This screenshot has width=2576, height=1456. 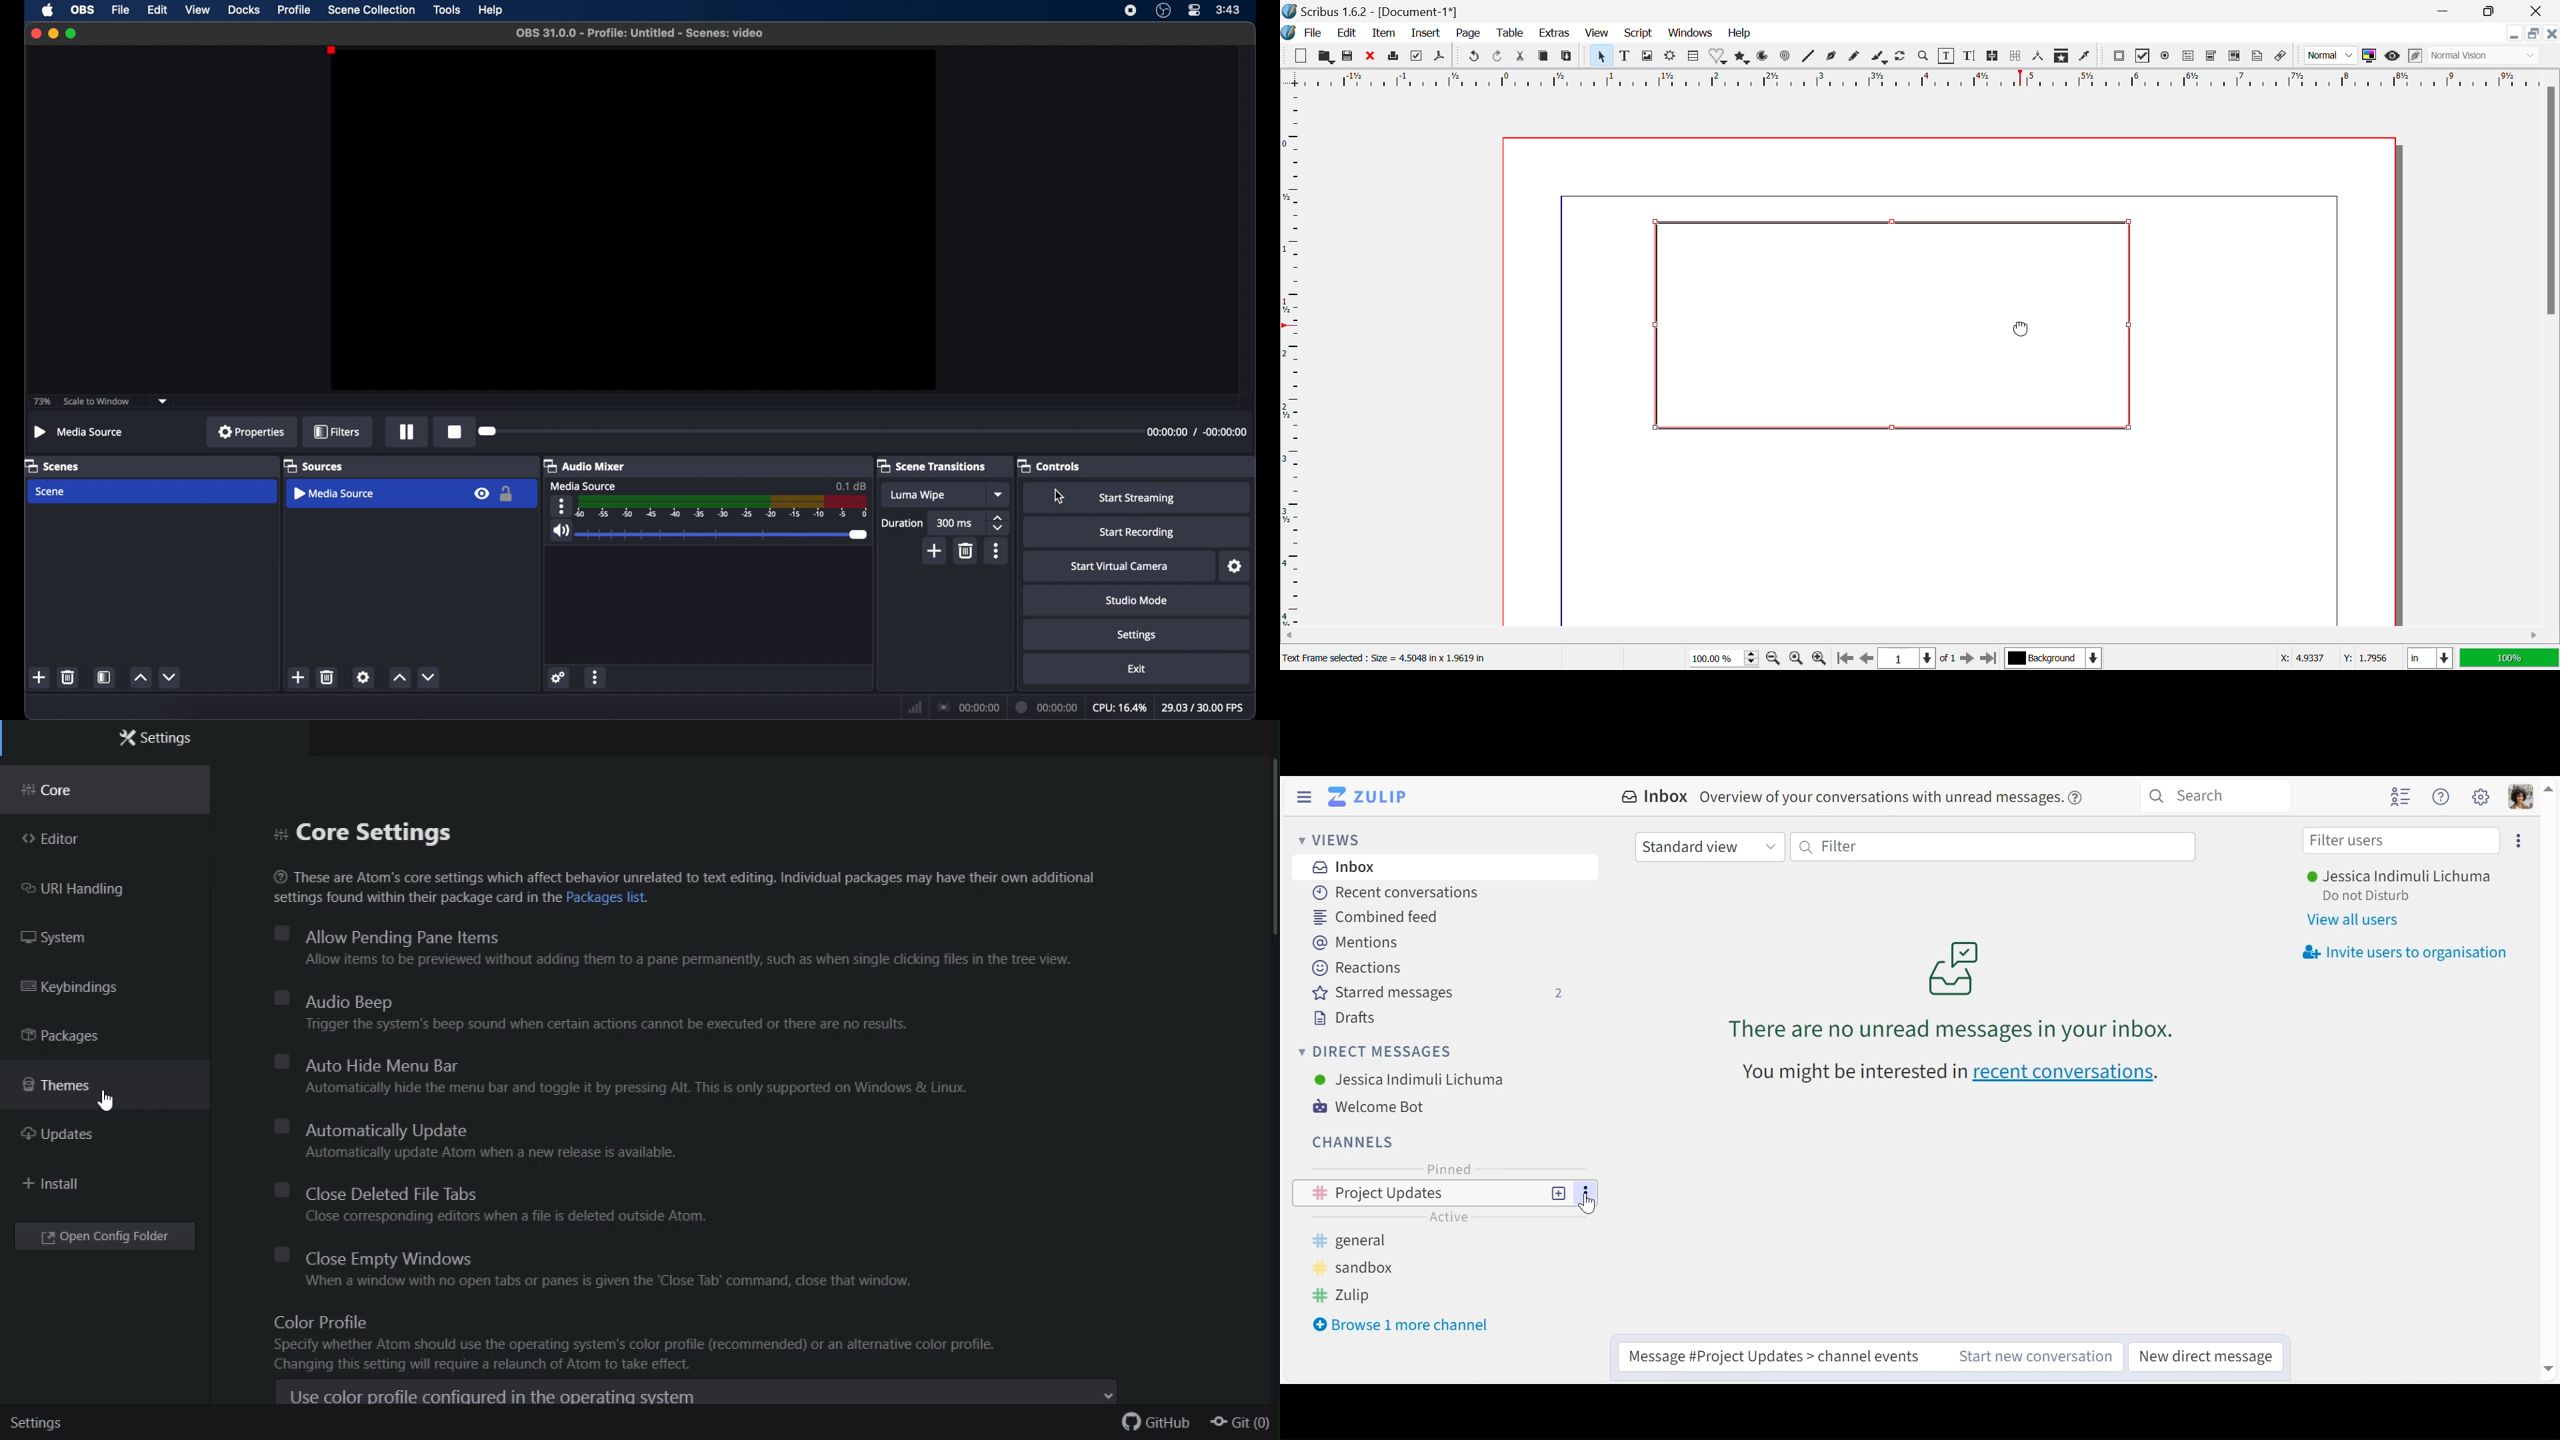 I want to click on delete, so click(x=328, y=677).